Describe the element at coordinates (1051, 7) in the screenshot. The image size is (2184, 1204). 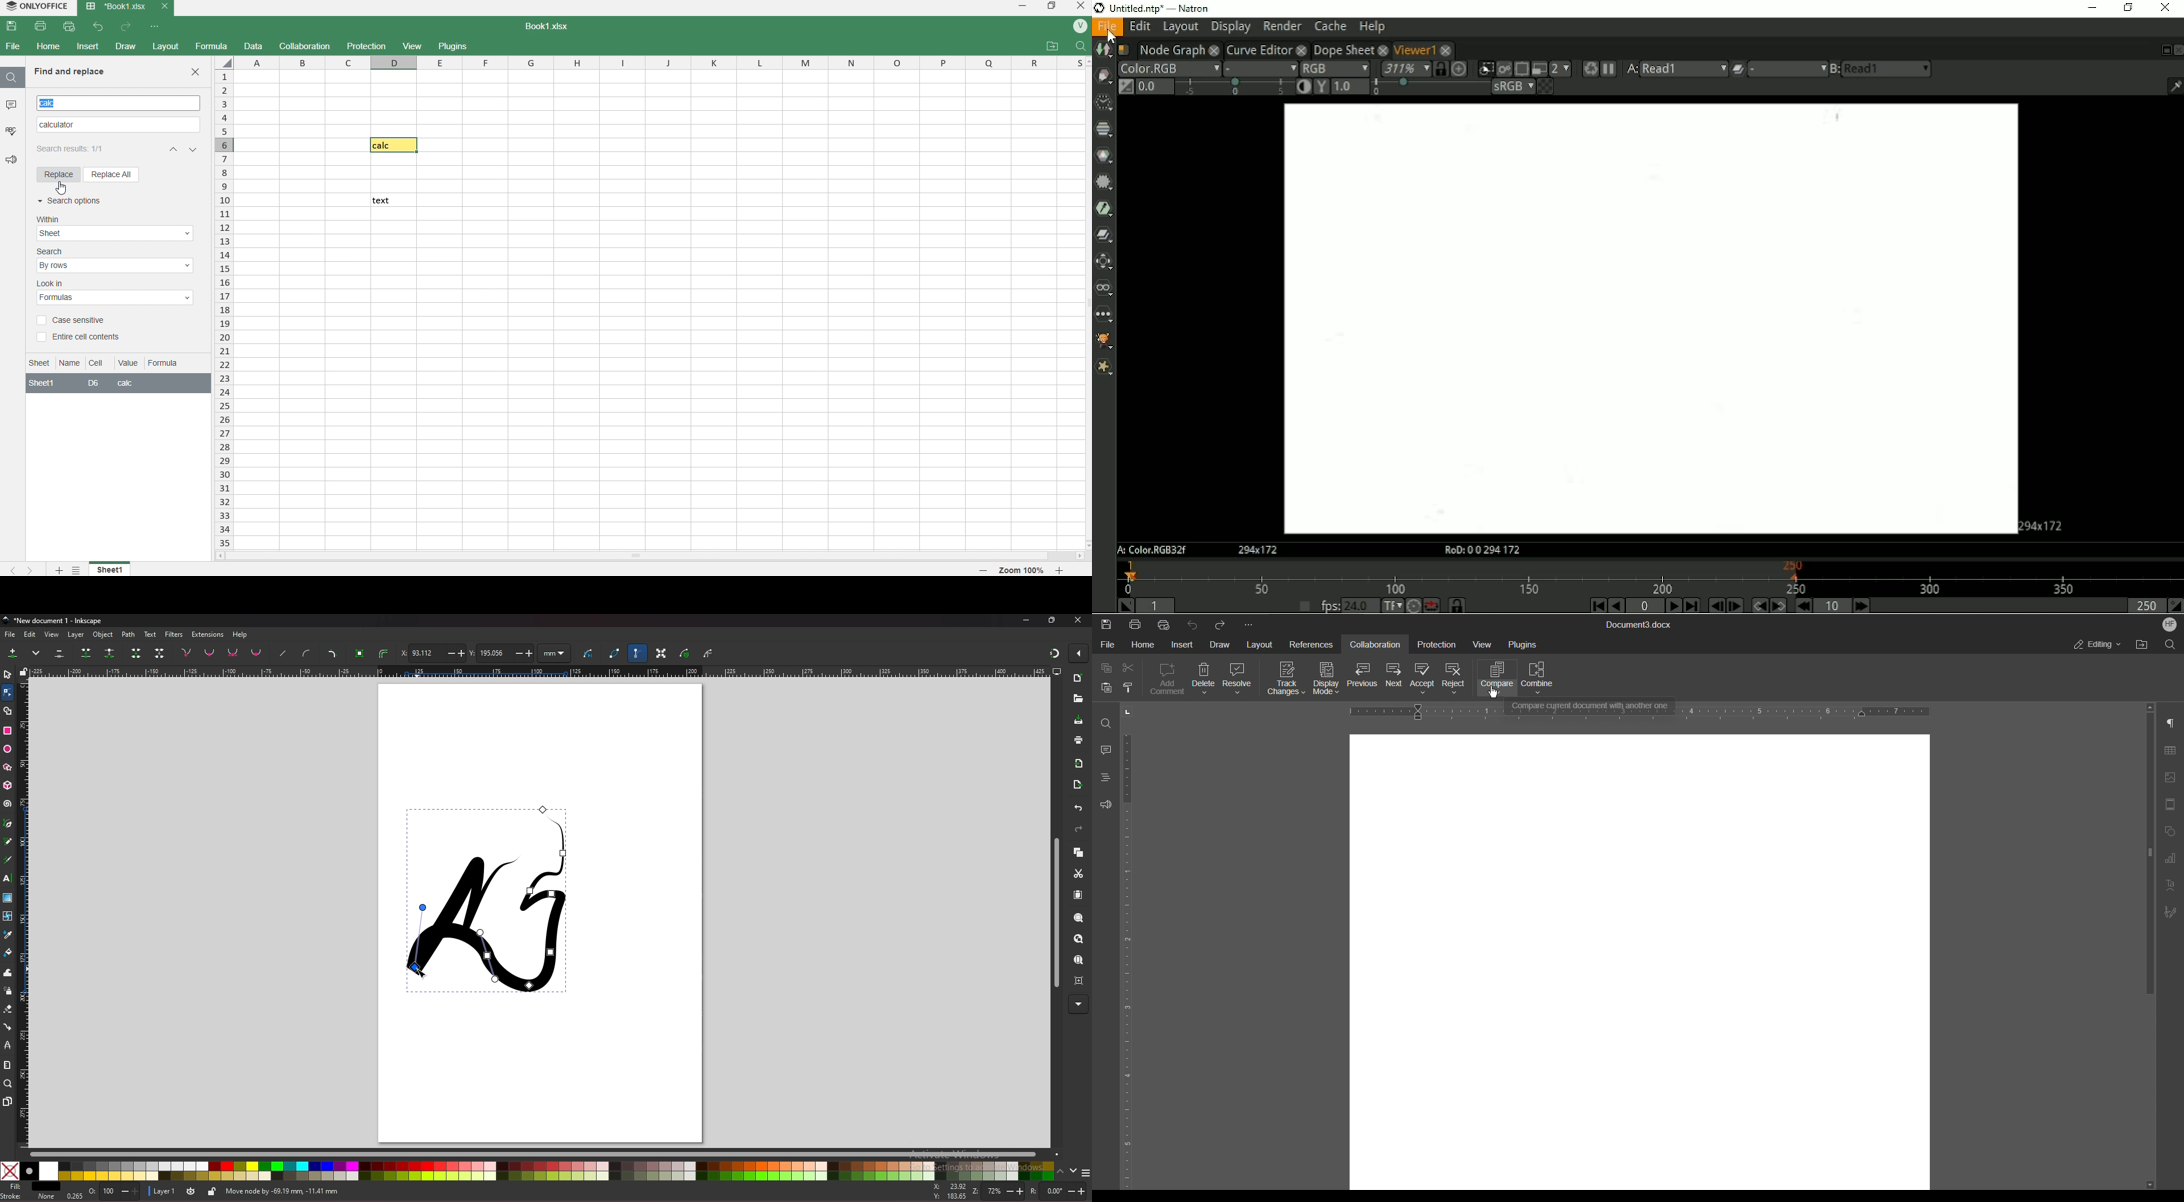
I see `windows` at that location.